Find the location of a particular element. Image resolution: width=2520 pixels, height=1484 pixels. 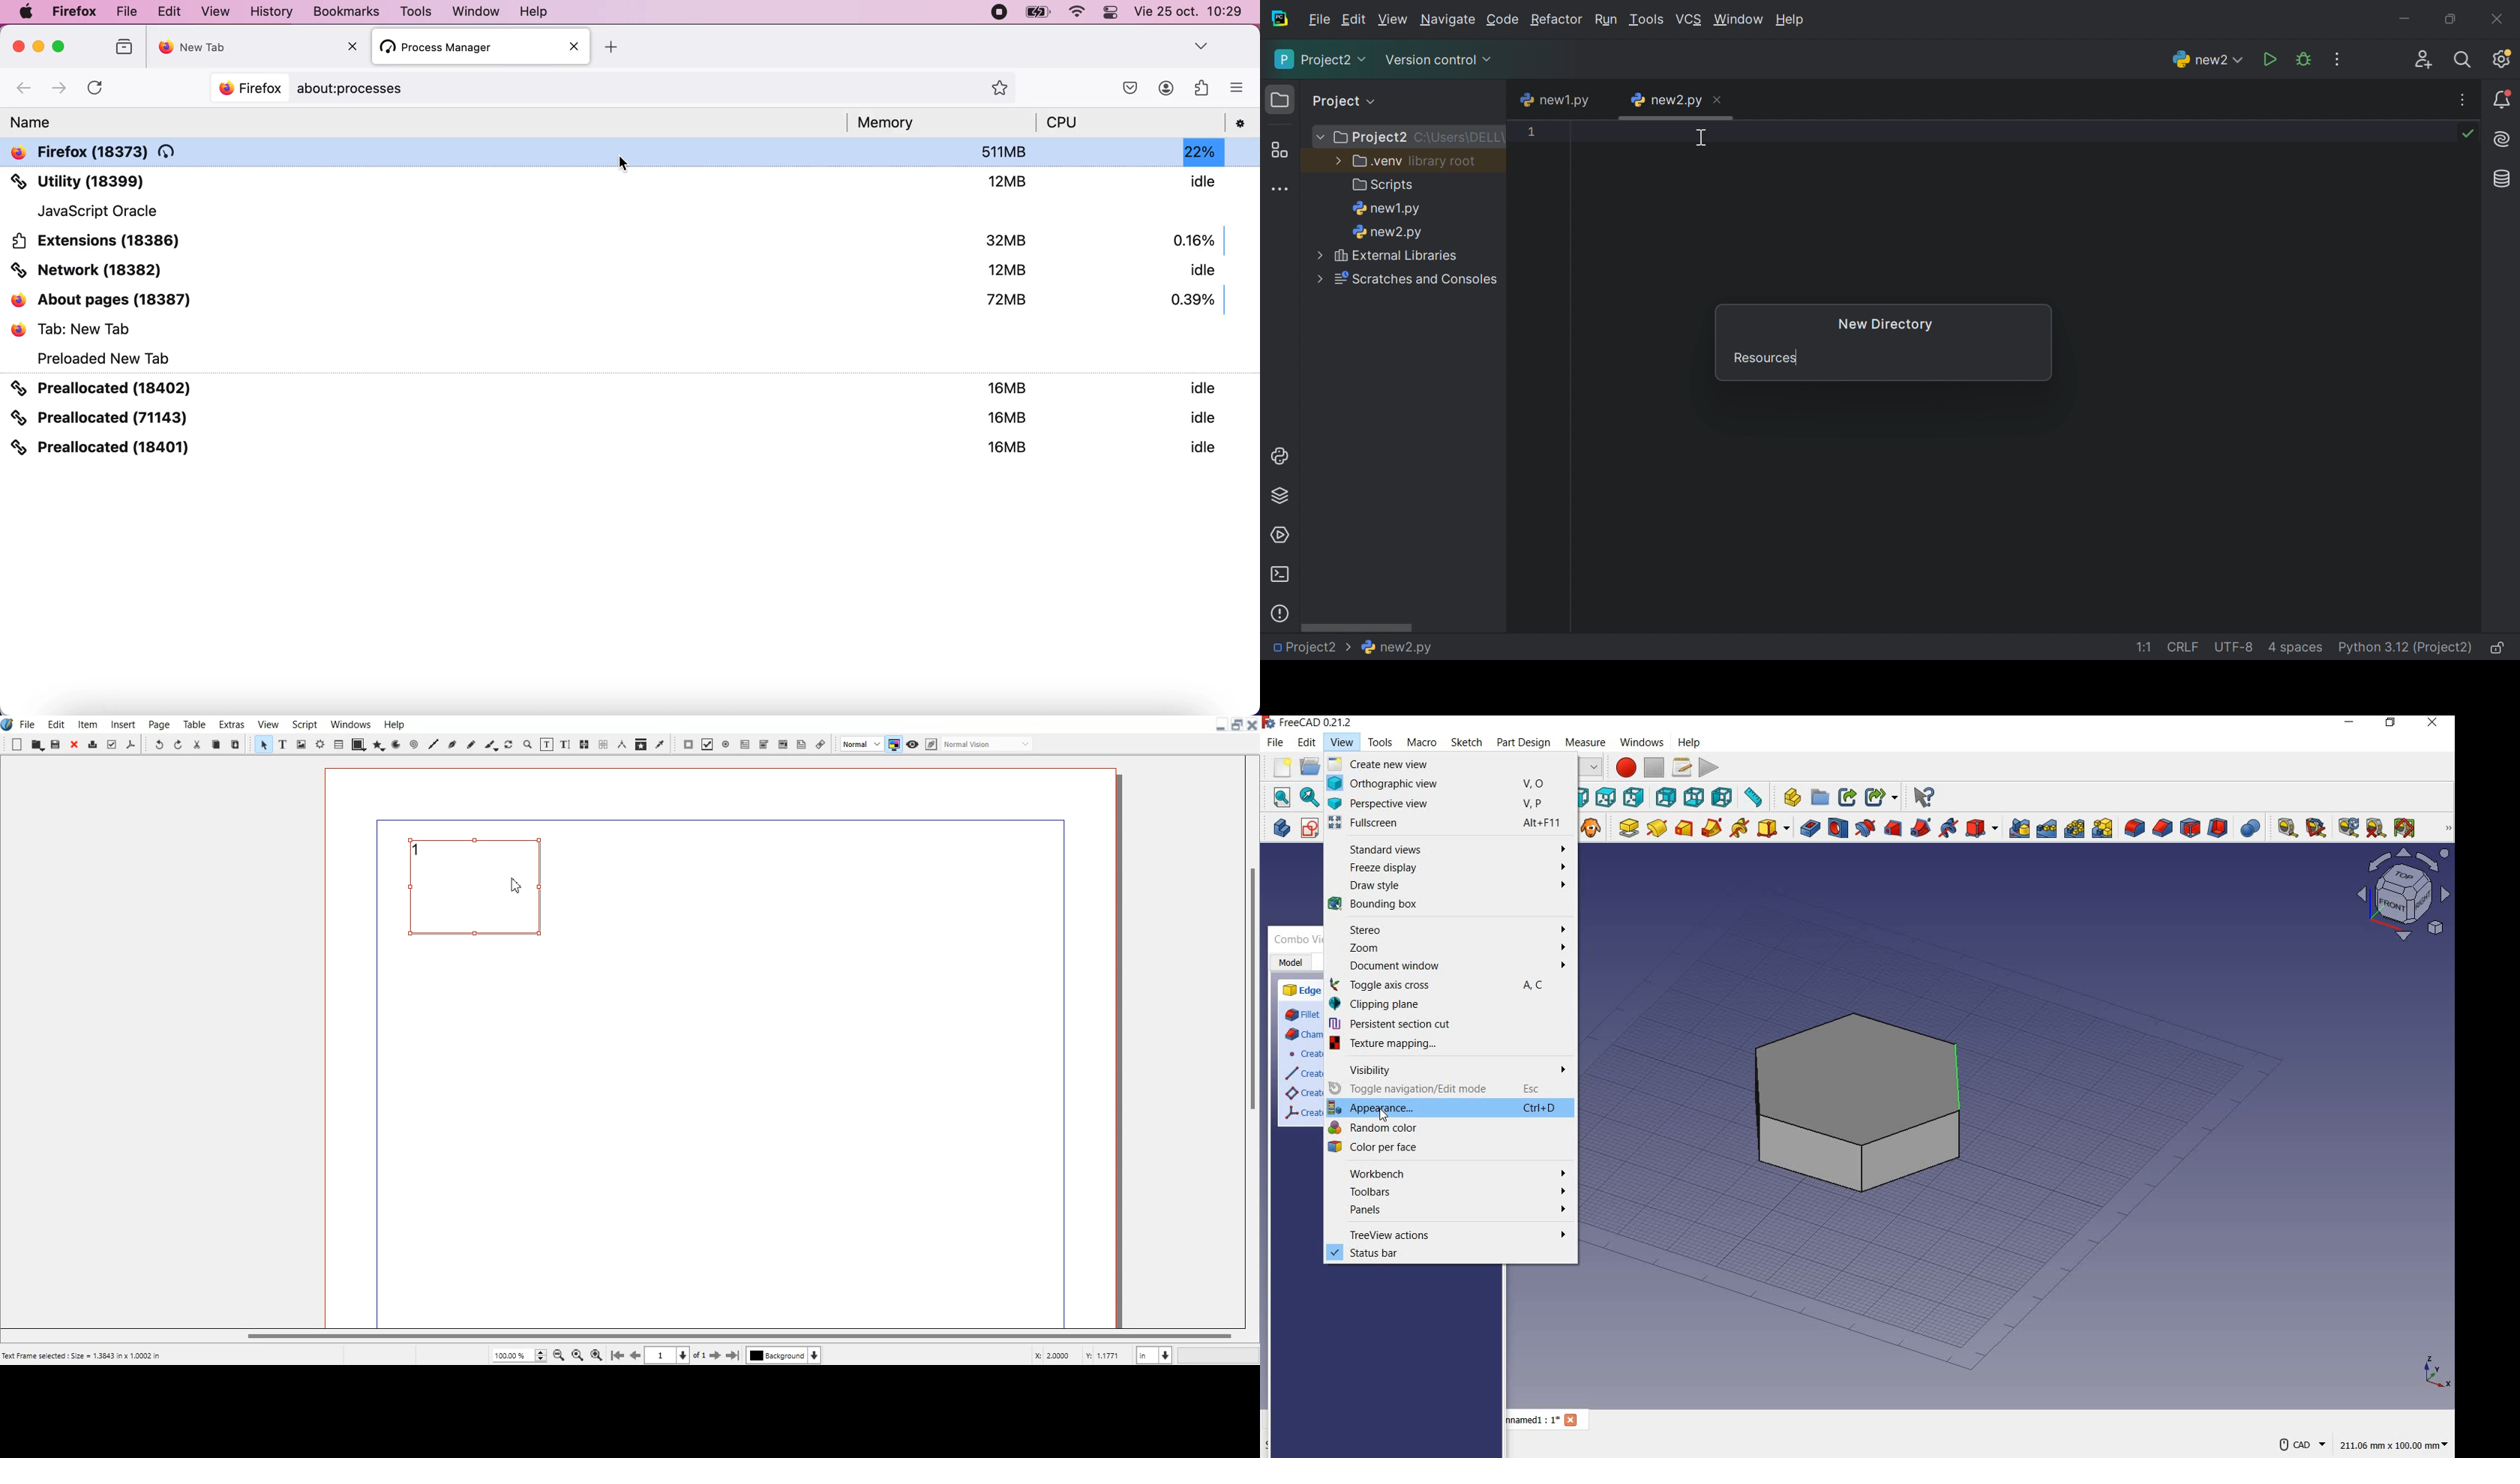

Run is located at coordinates (2271, 60).